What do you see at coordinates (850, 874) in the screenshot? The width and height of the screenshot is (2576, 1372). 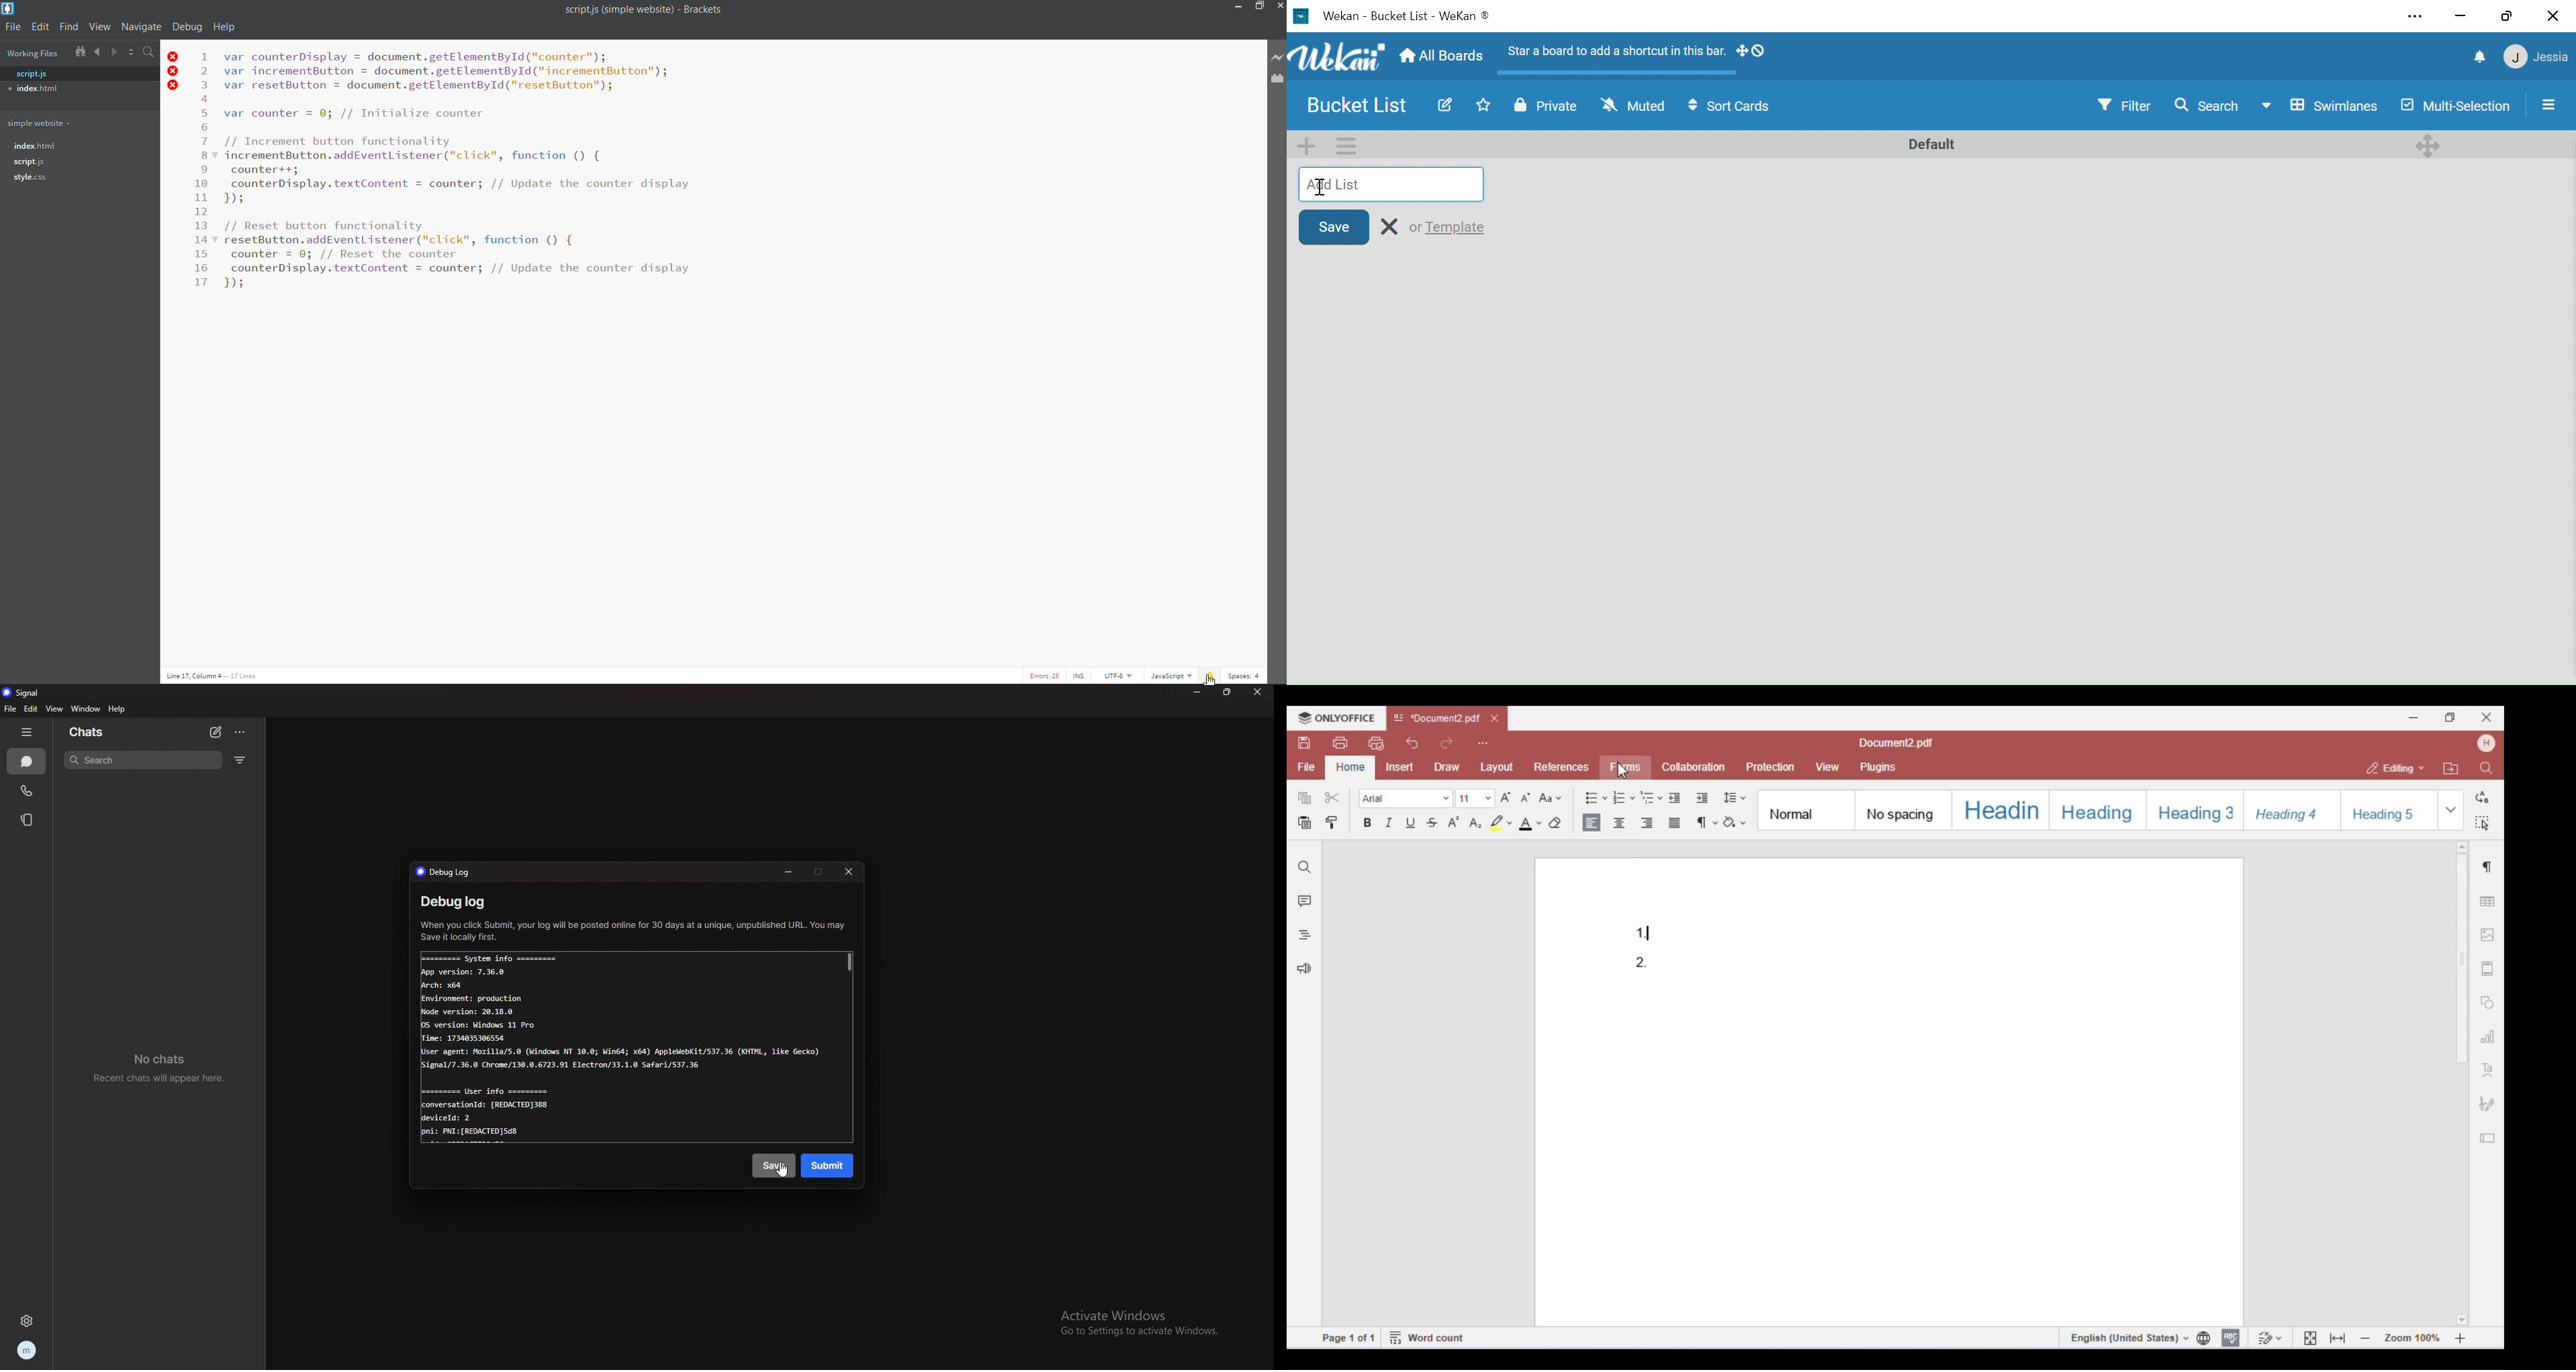 I see `close` at bounding box center [850, 874].